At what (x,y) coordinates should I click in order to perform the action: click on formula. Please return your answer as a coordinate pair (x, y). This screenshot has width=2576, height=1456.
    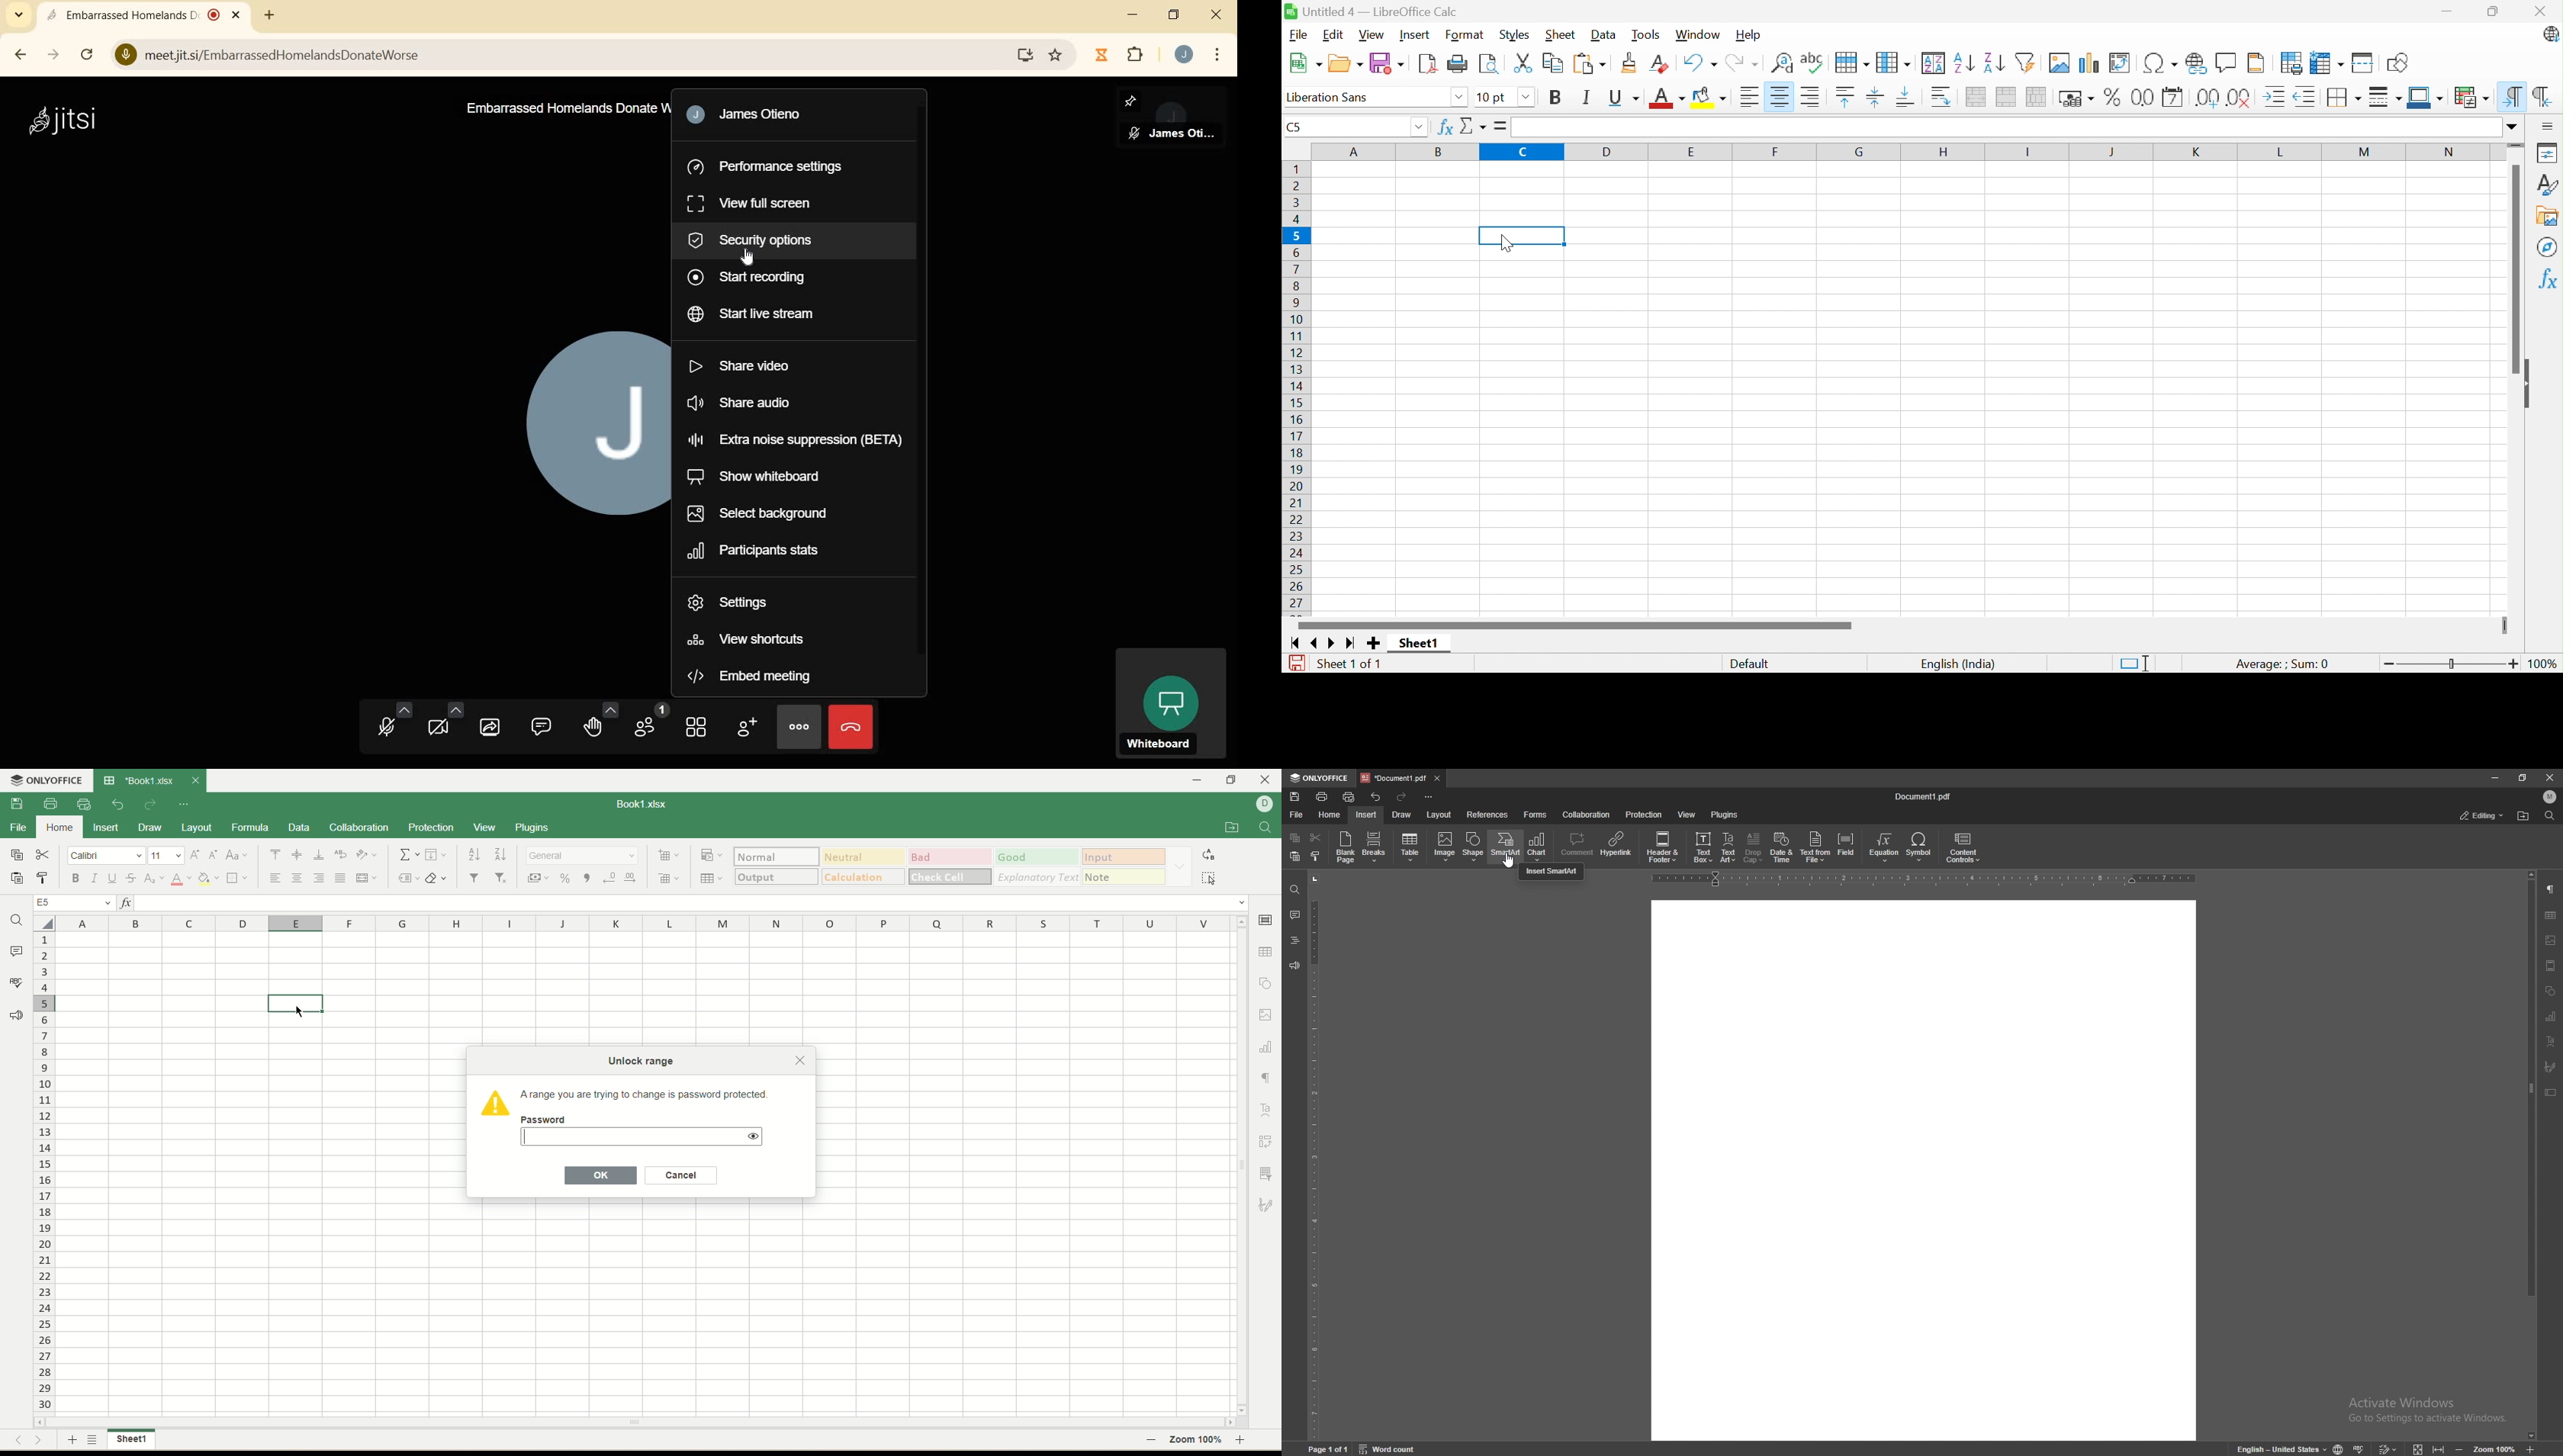
    Looking at the image, I should click on (251, 828).